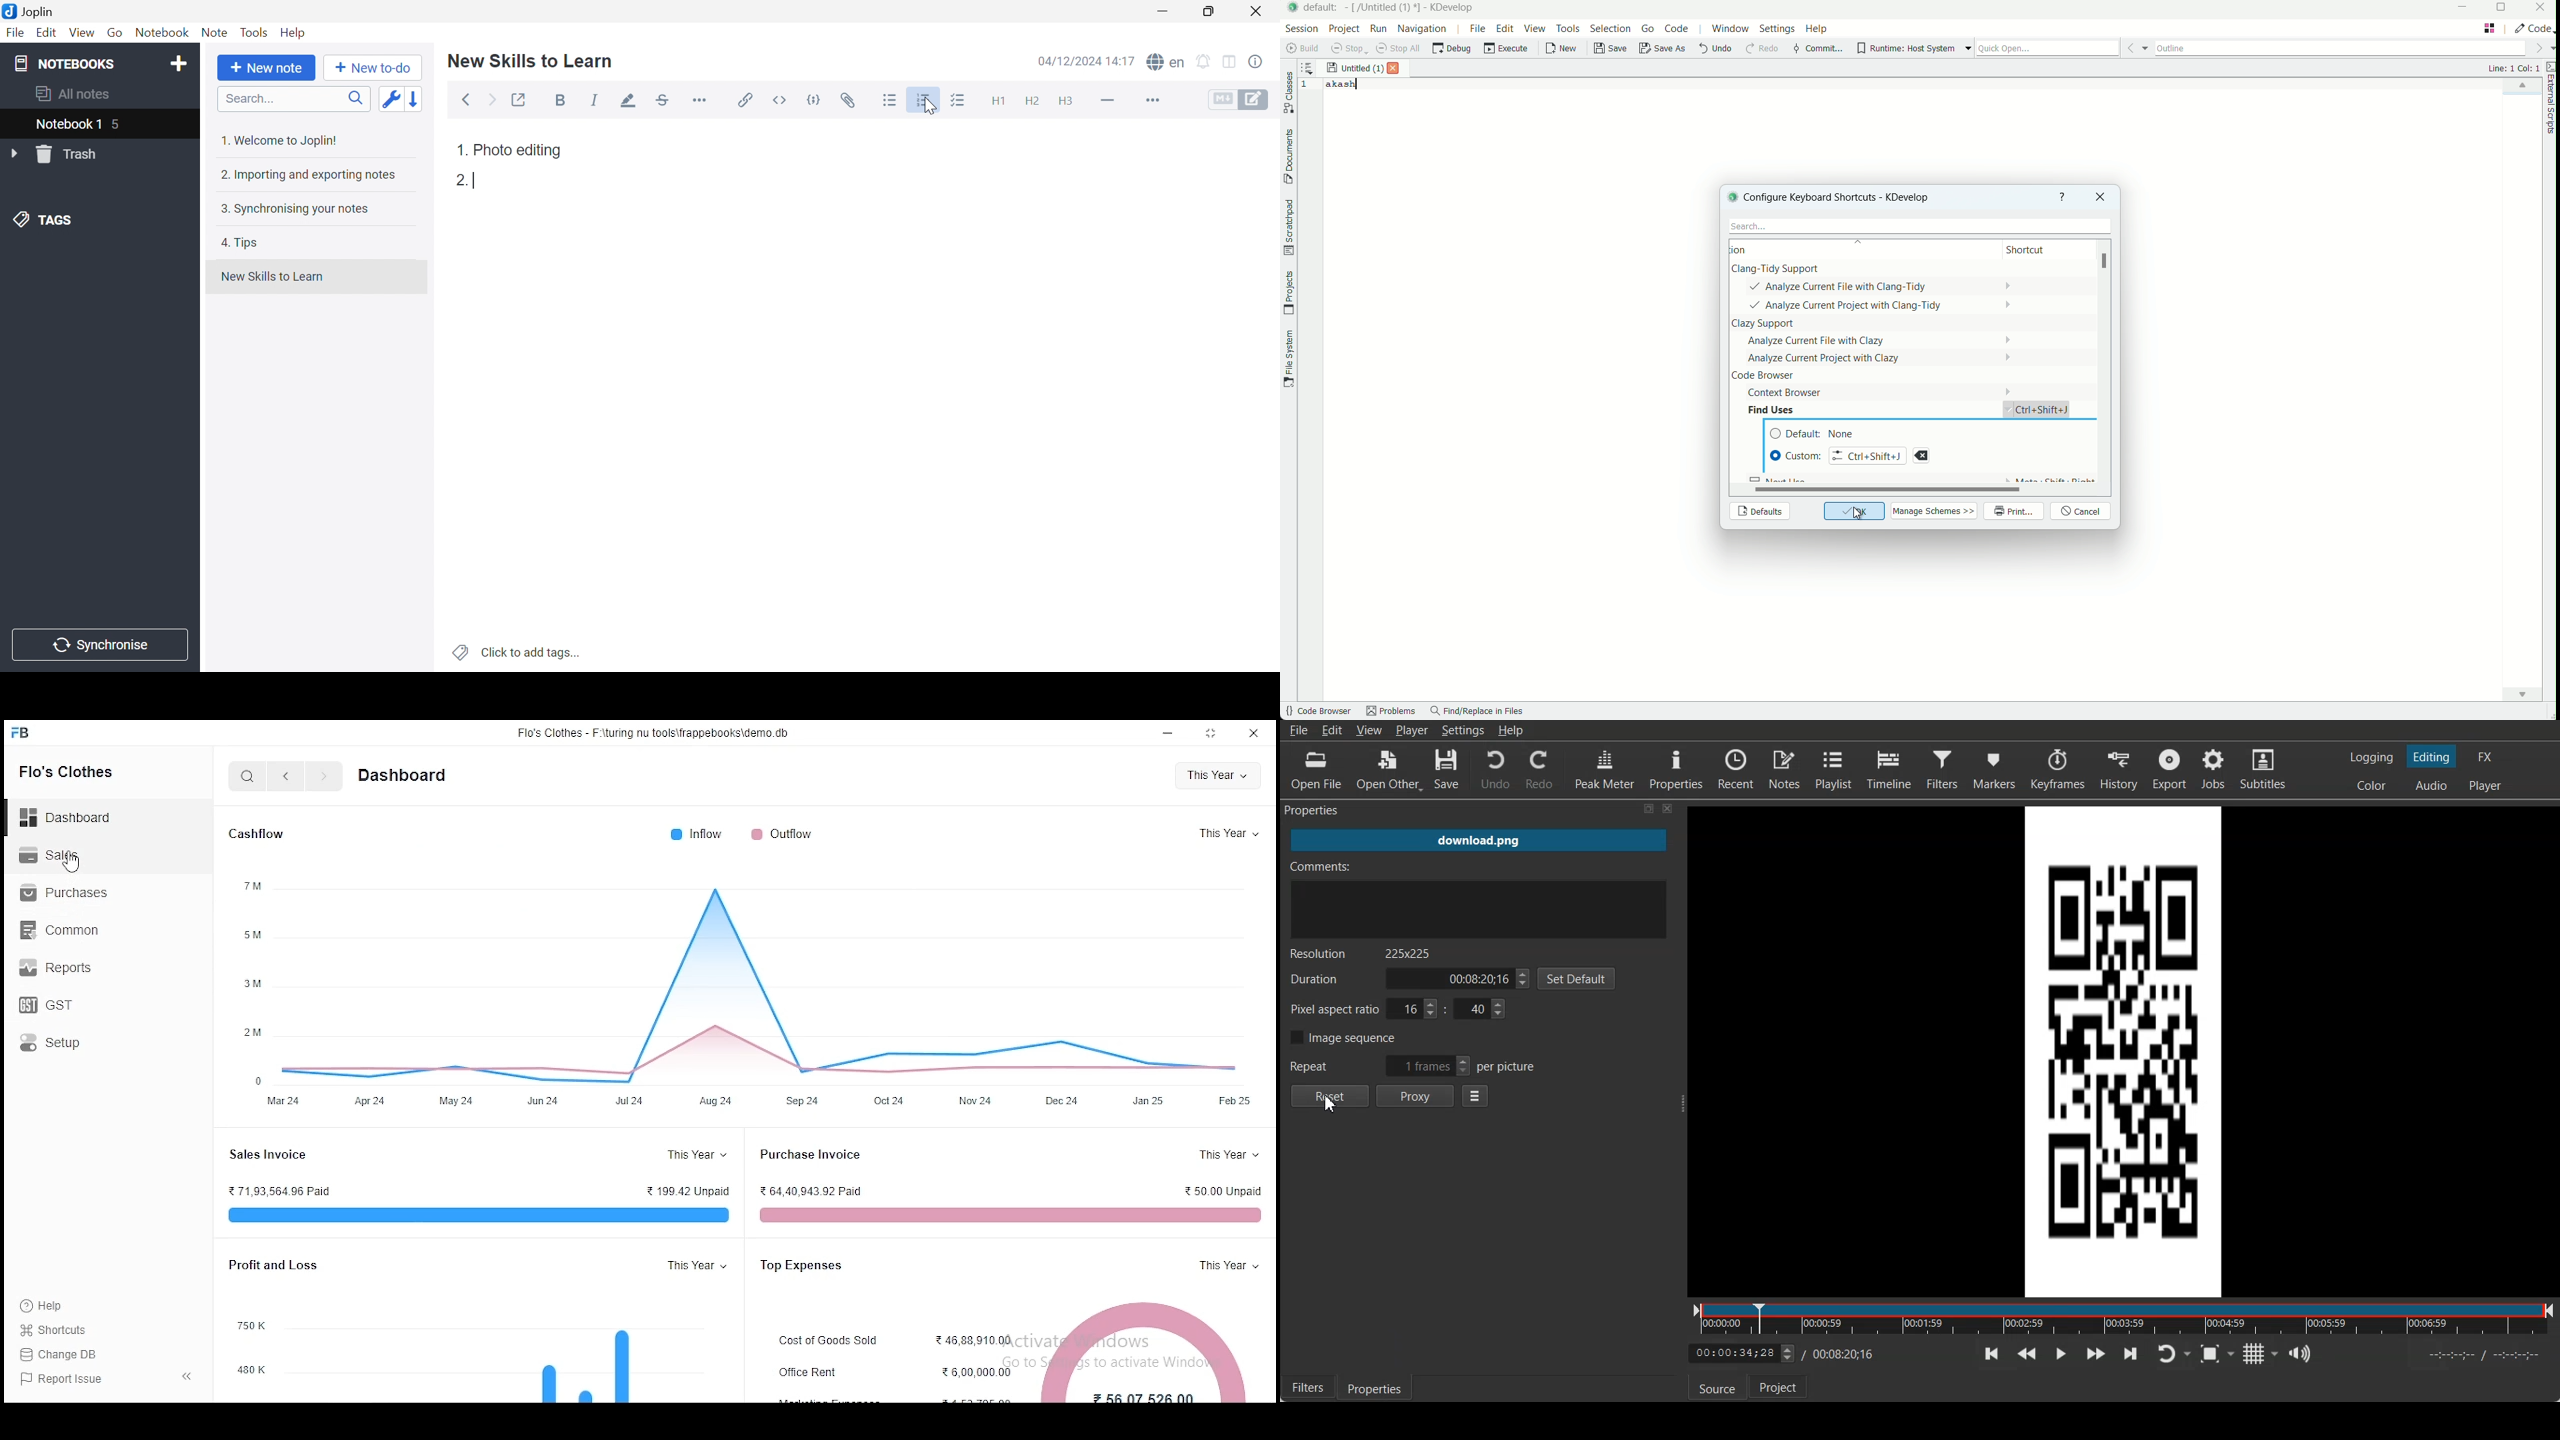 This screenshot has height=1456, width=2576. I want to click on file name, so click(1385, 7).